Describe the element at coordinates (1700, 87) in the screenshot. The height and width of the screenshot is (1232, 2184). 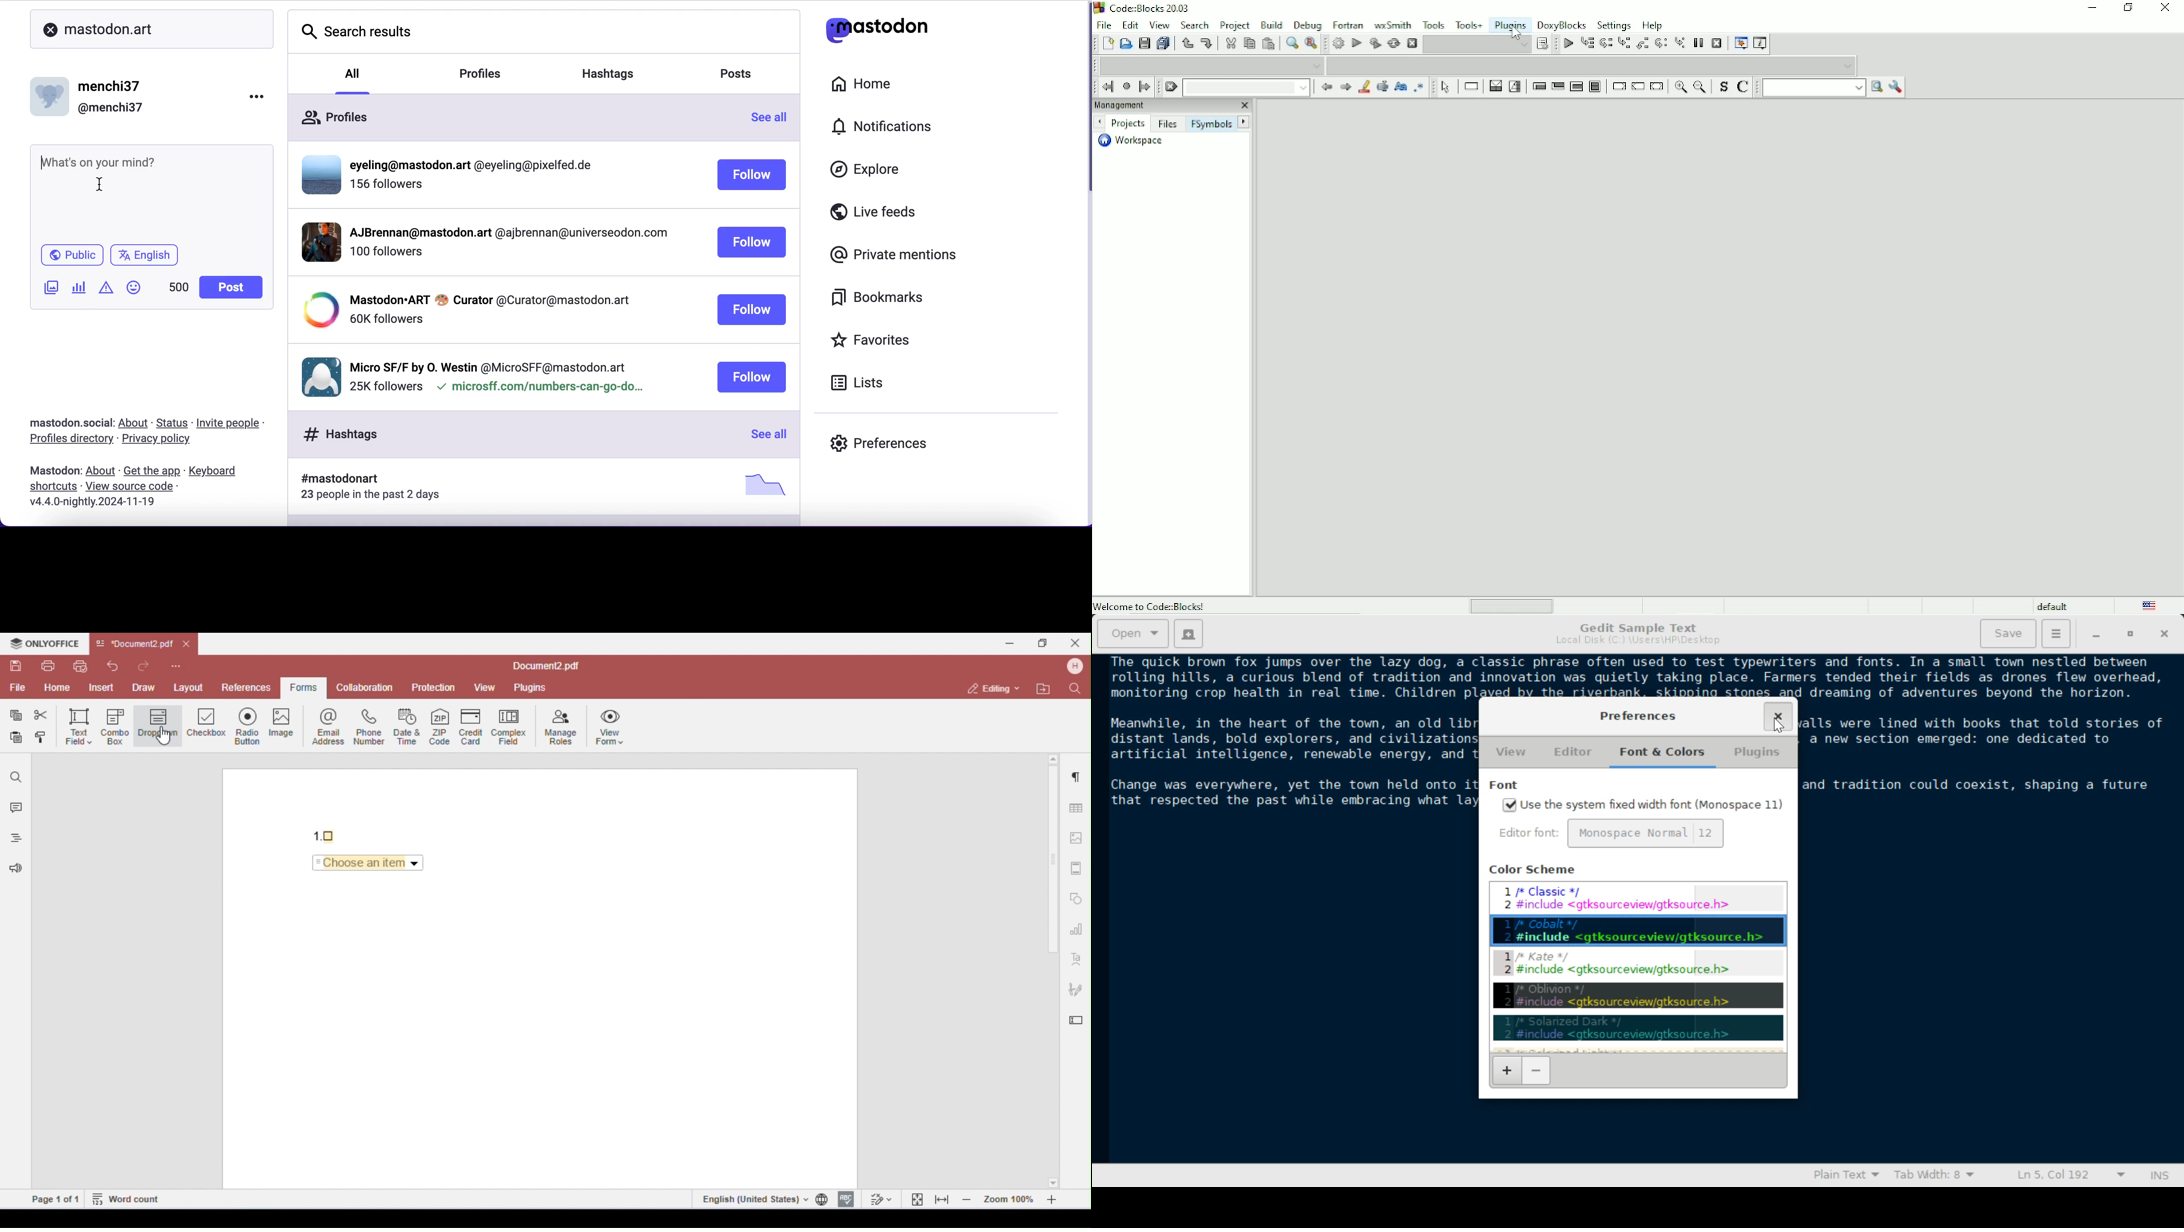
I see `Zoom out` at that location.